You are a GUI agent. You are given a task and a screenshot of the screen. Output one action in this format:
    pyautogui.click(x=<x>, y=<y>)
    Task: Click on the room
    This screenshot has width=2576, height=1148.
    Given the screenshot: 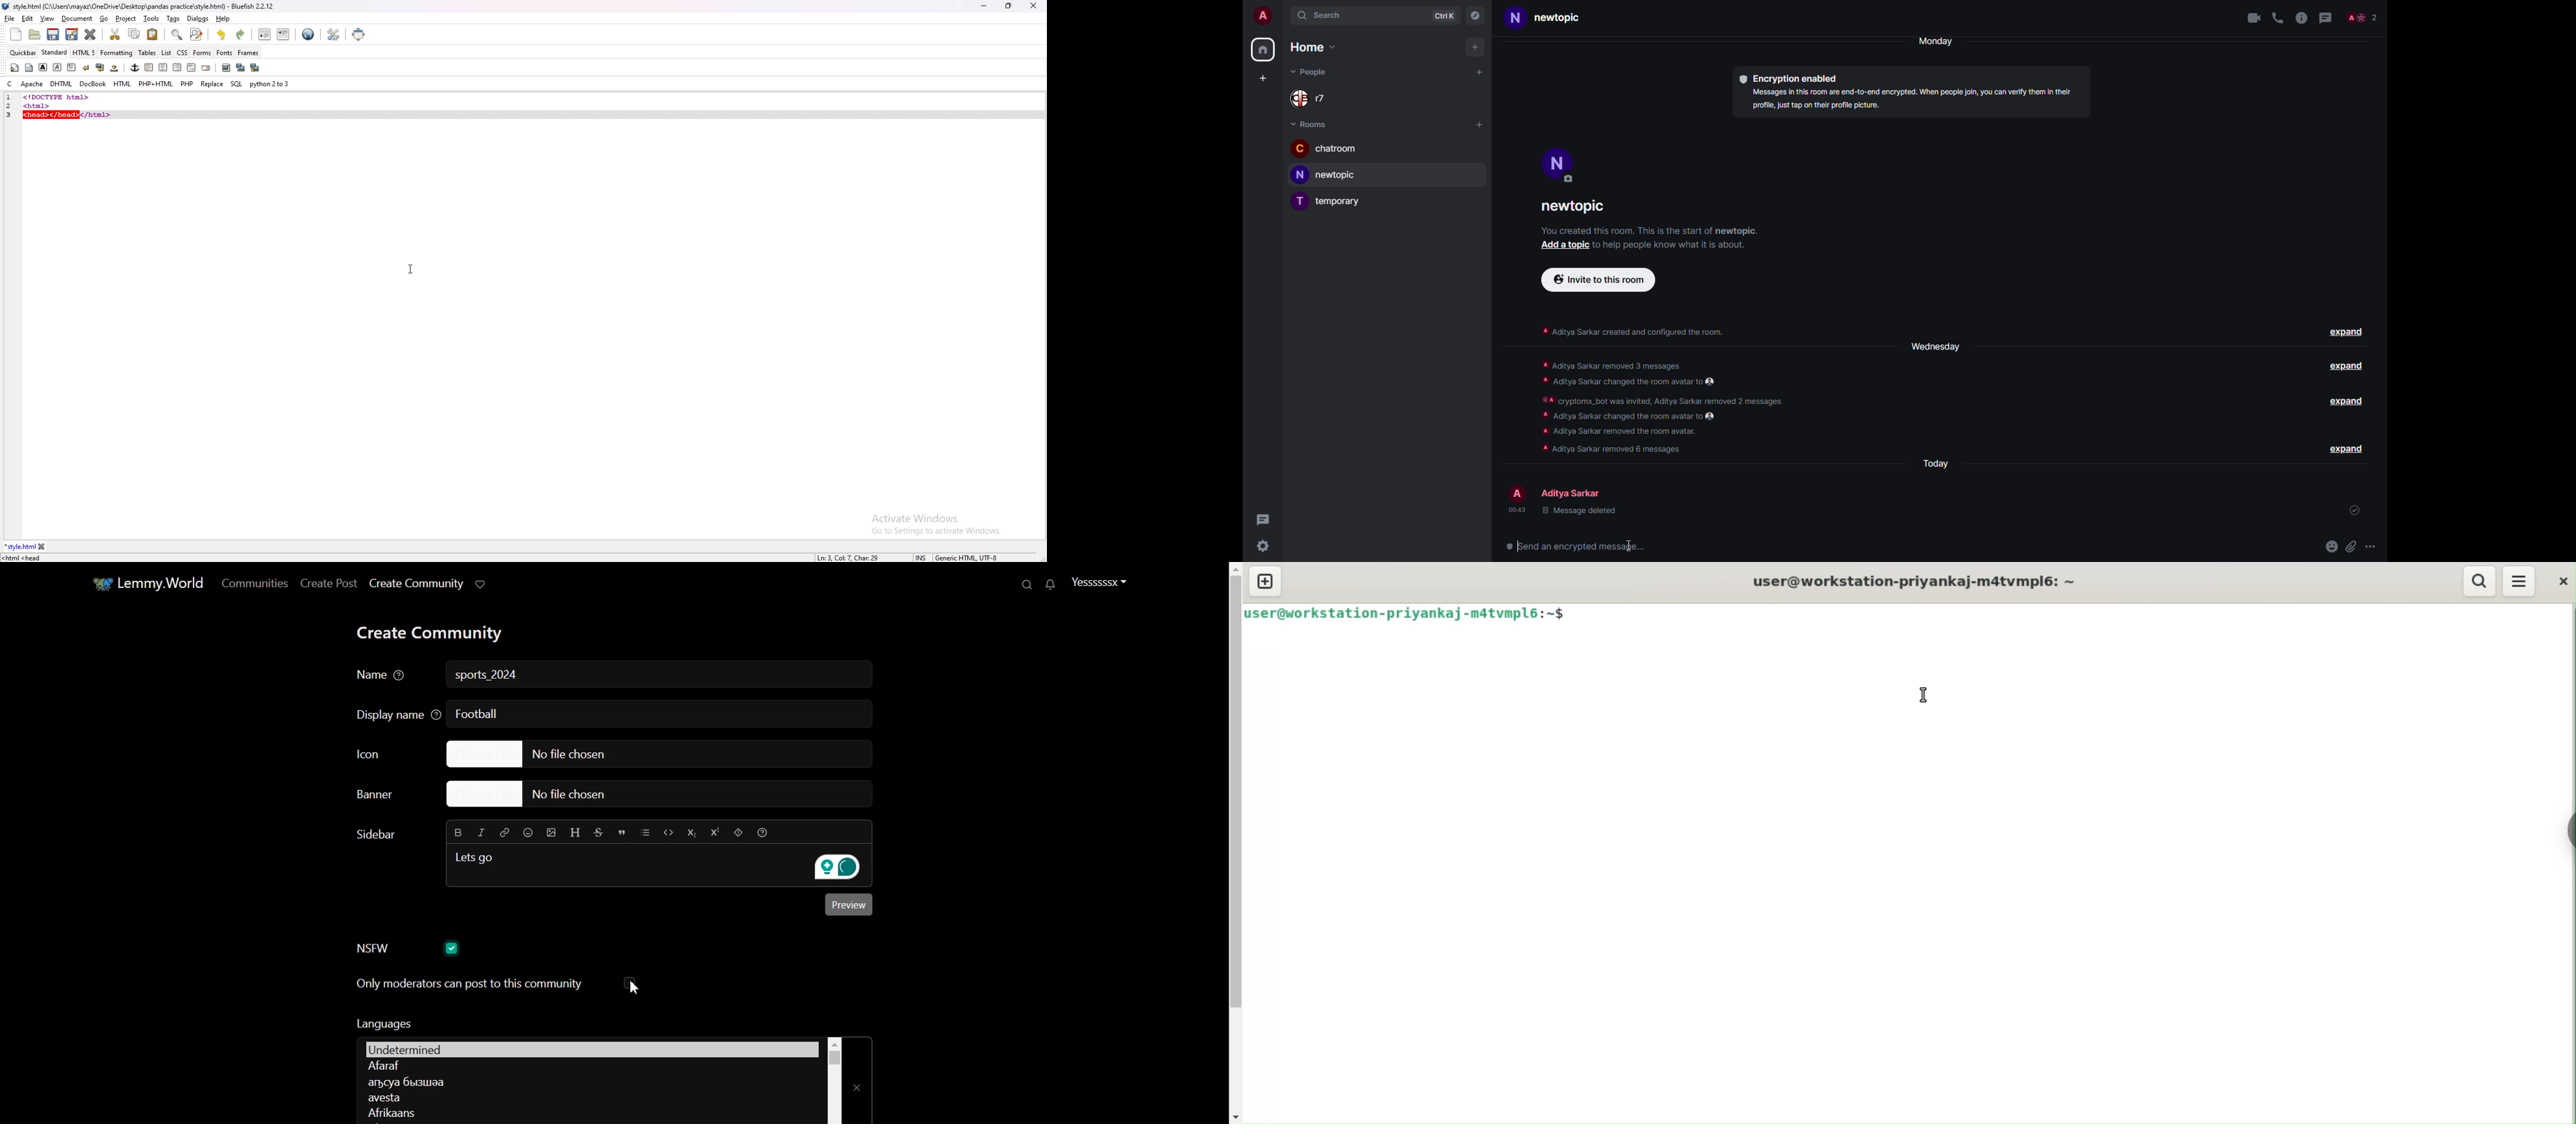 What is the action you would take?
    pyautogui.click(x=1330, y=200)
    